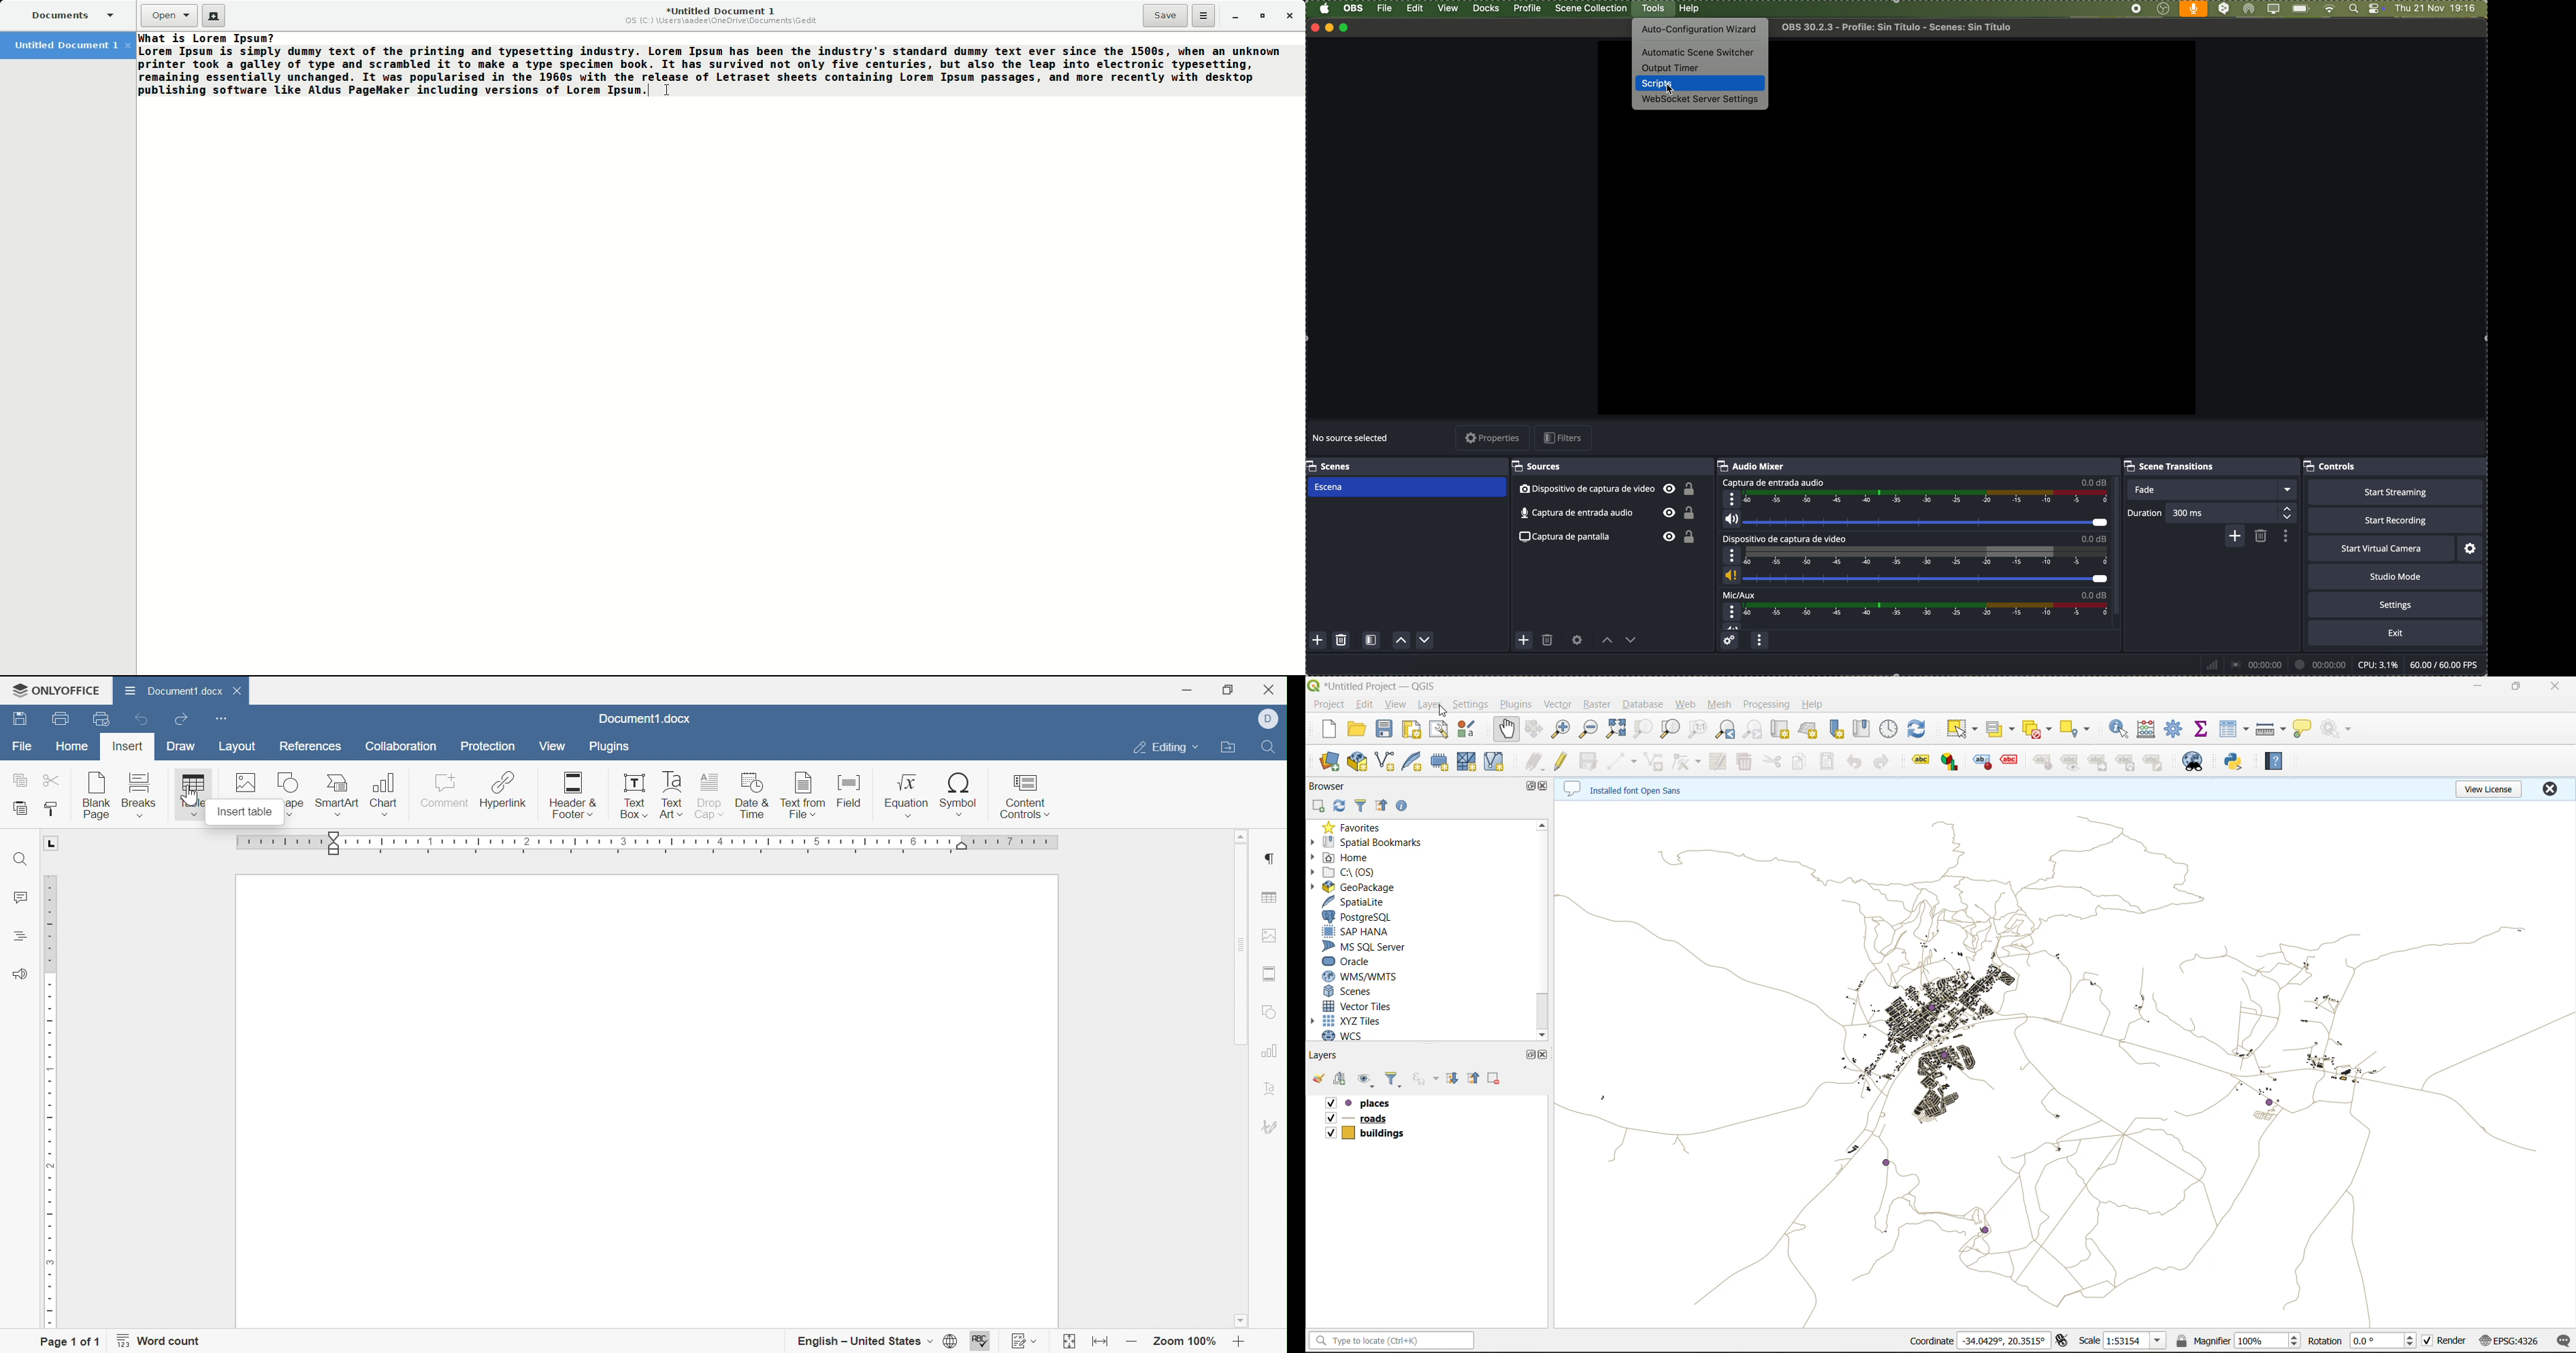  Describe the element at coordinates (1353, 1036) in the screenshot. I see `wcs` at that location.